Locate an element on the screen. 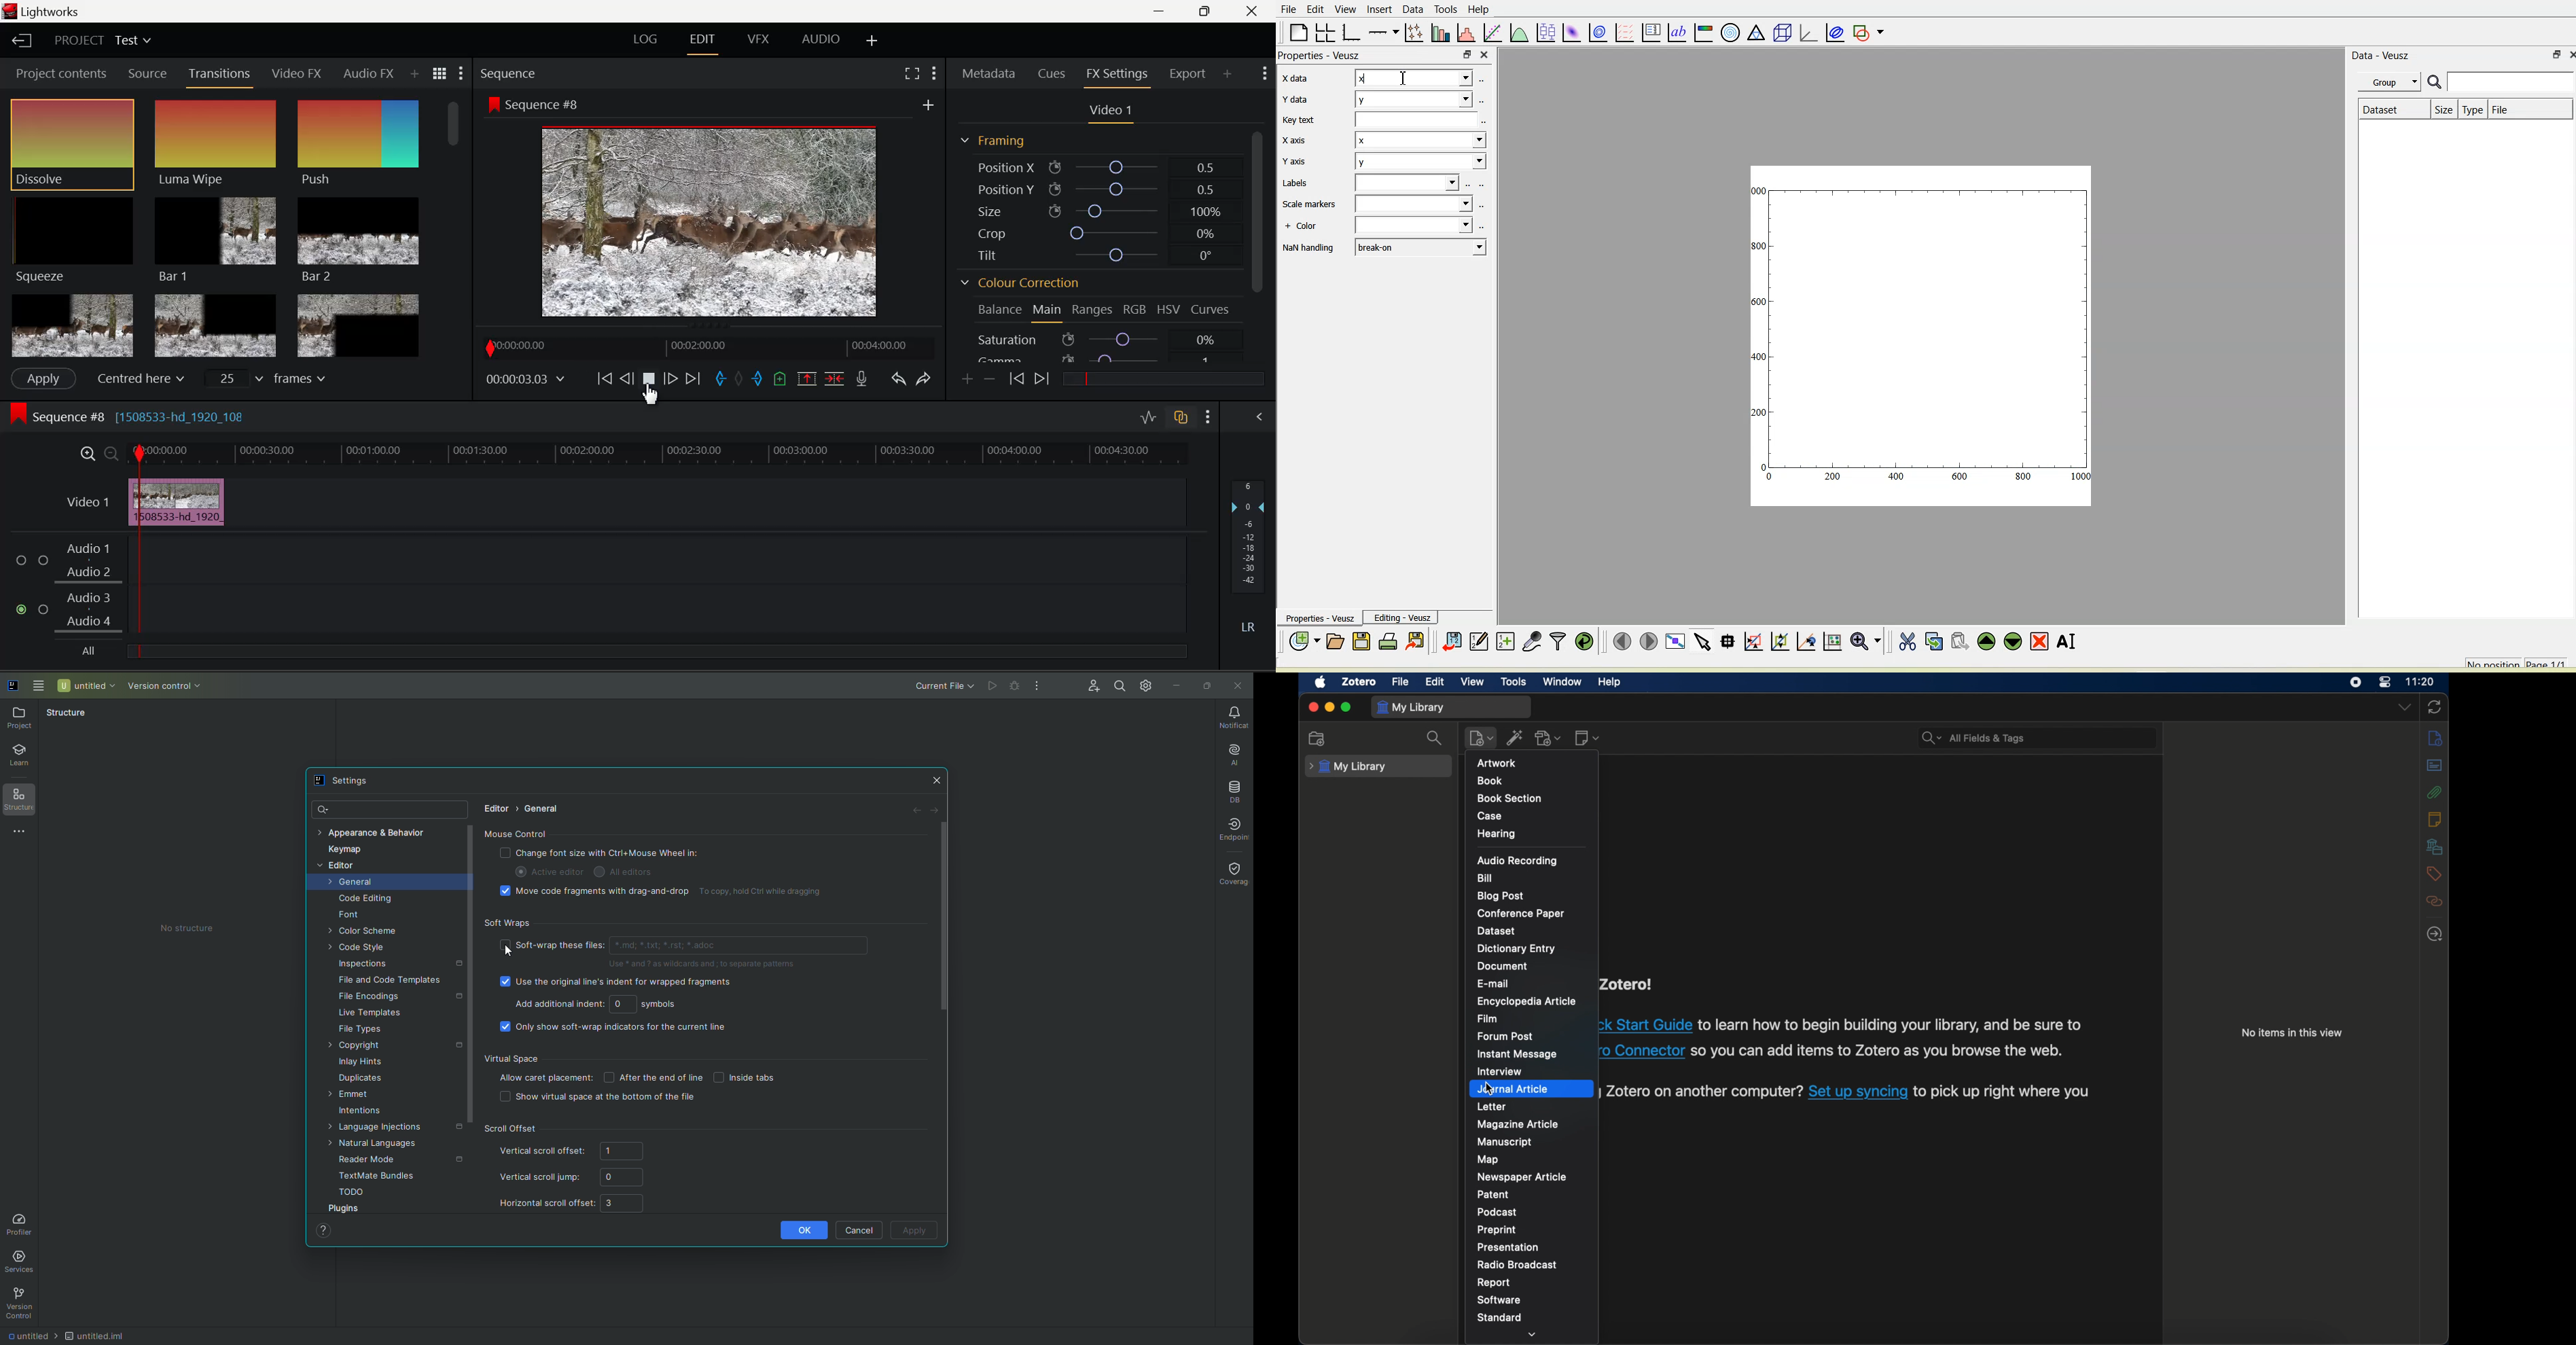 Image resolution: width=2576 pixels, height=1372 pixels. encyclopedia article is located at coordinates (1527, 1001).